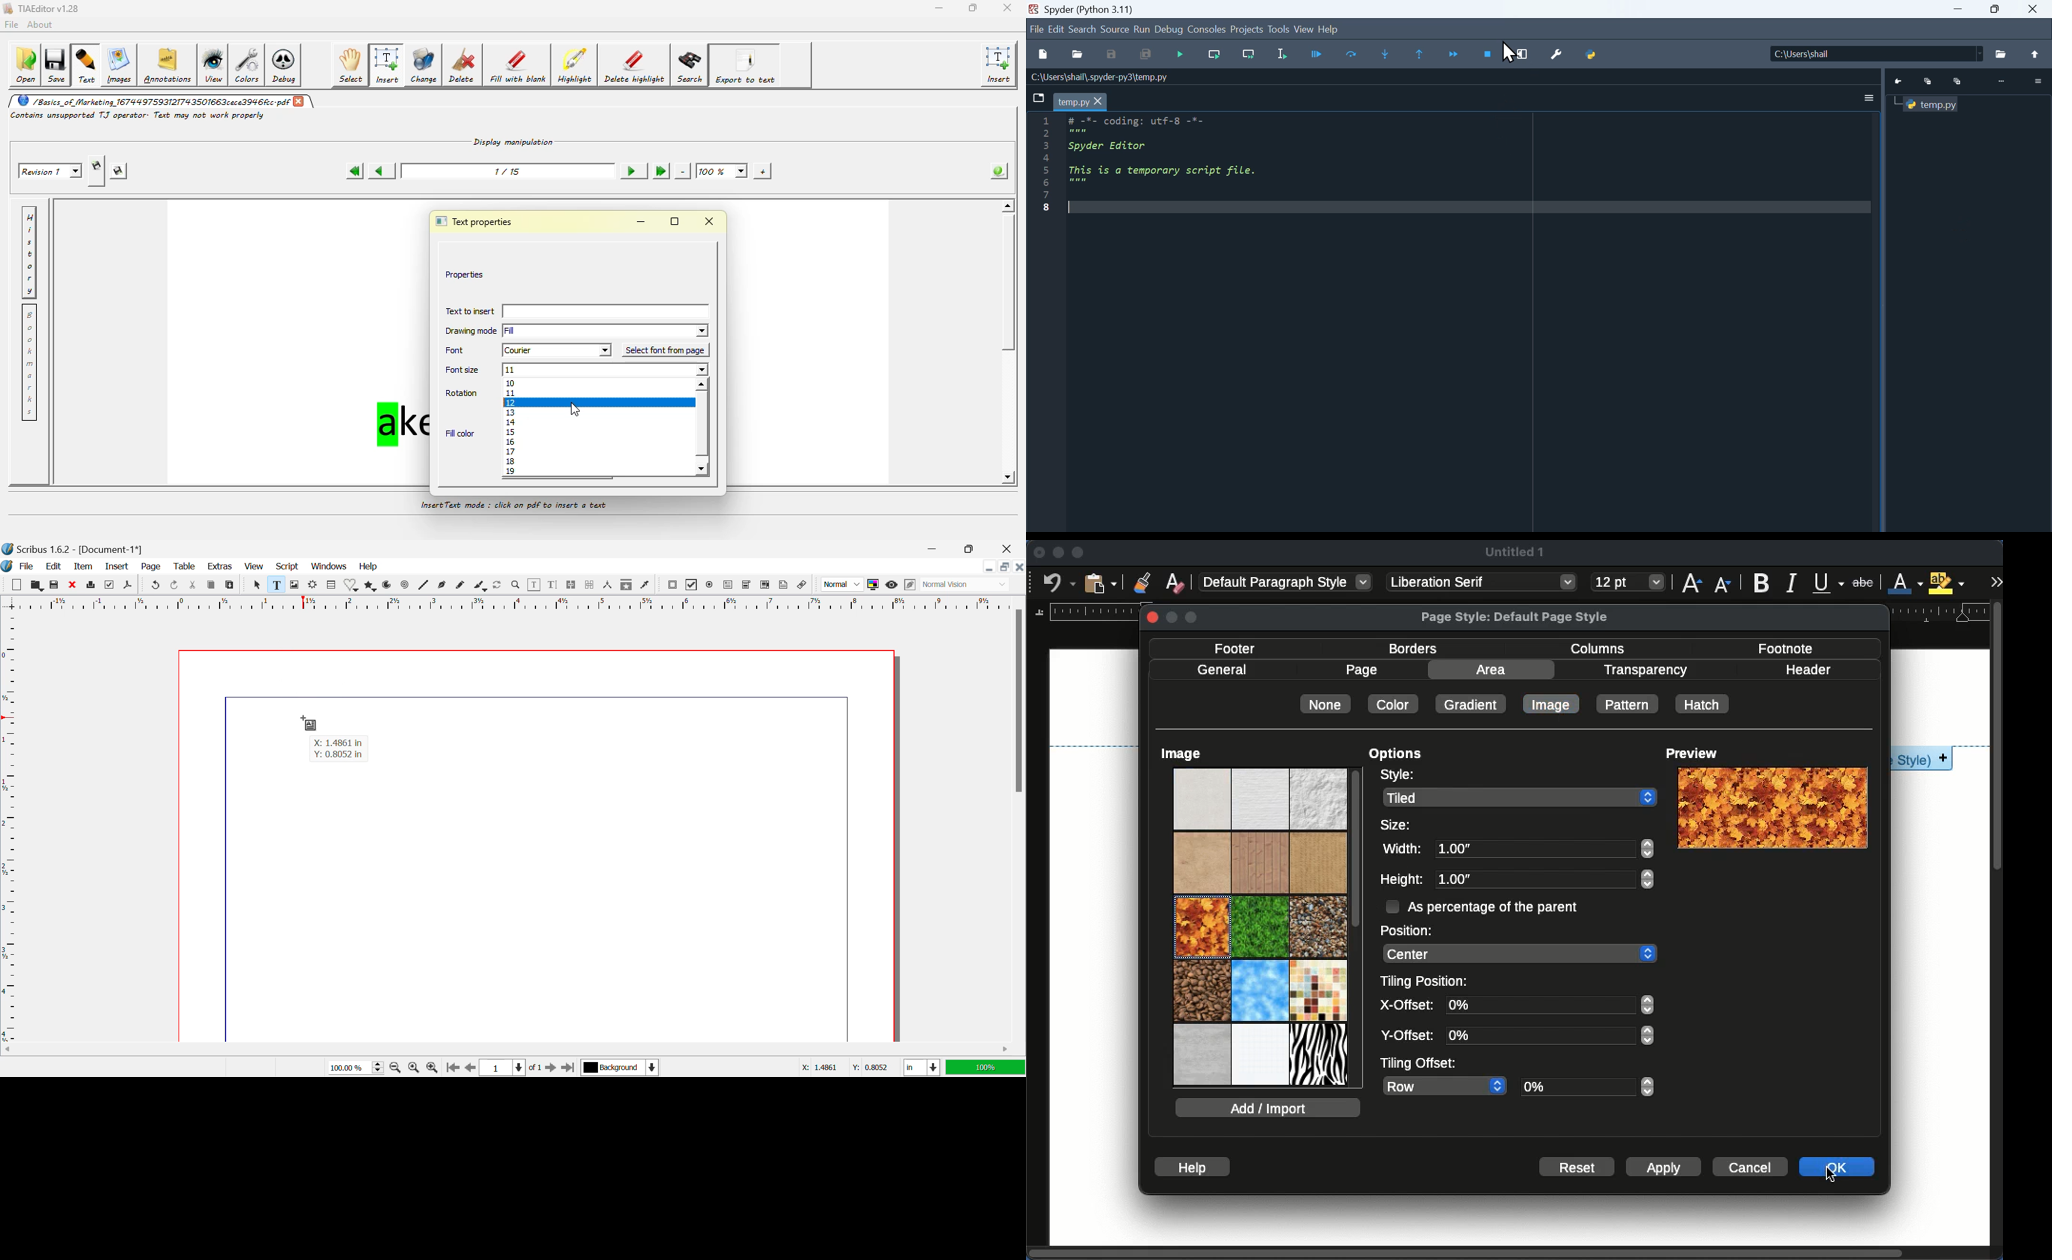 This screenshot has width=2072, height=1260. I want to click on Scribus Logo, so click(7, 567).